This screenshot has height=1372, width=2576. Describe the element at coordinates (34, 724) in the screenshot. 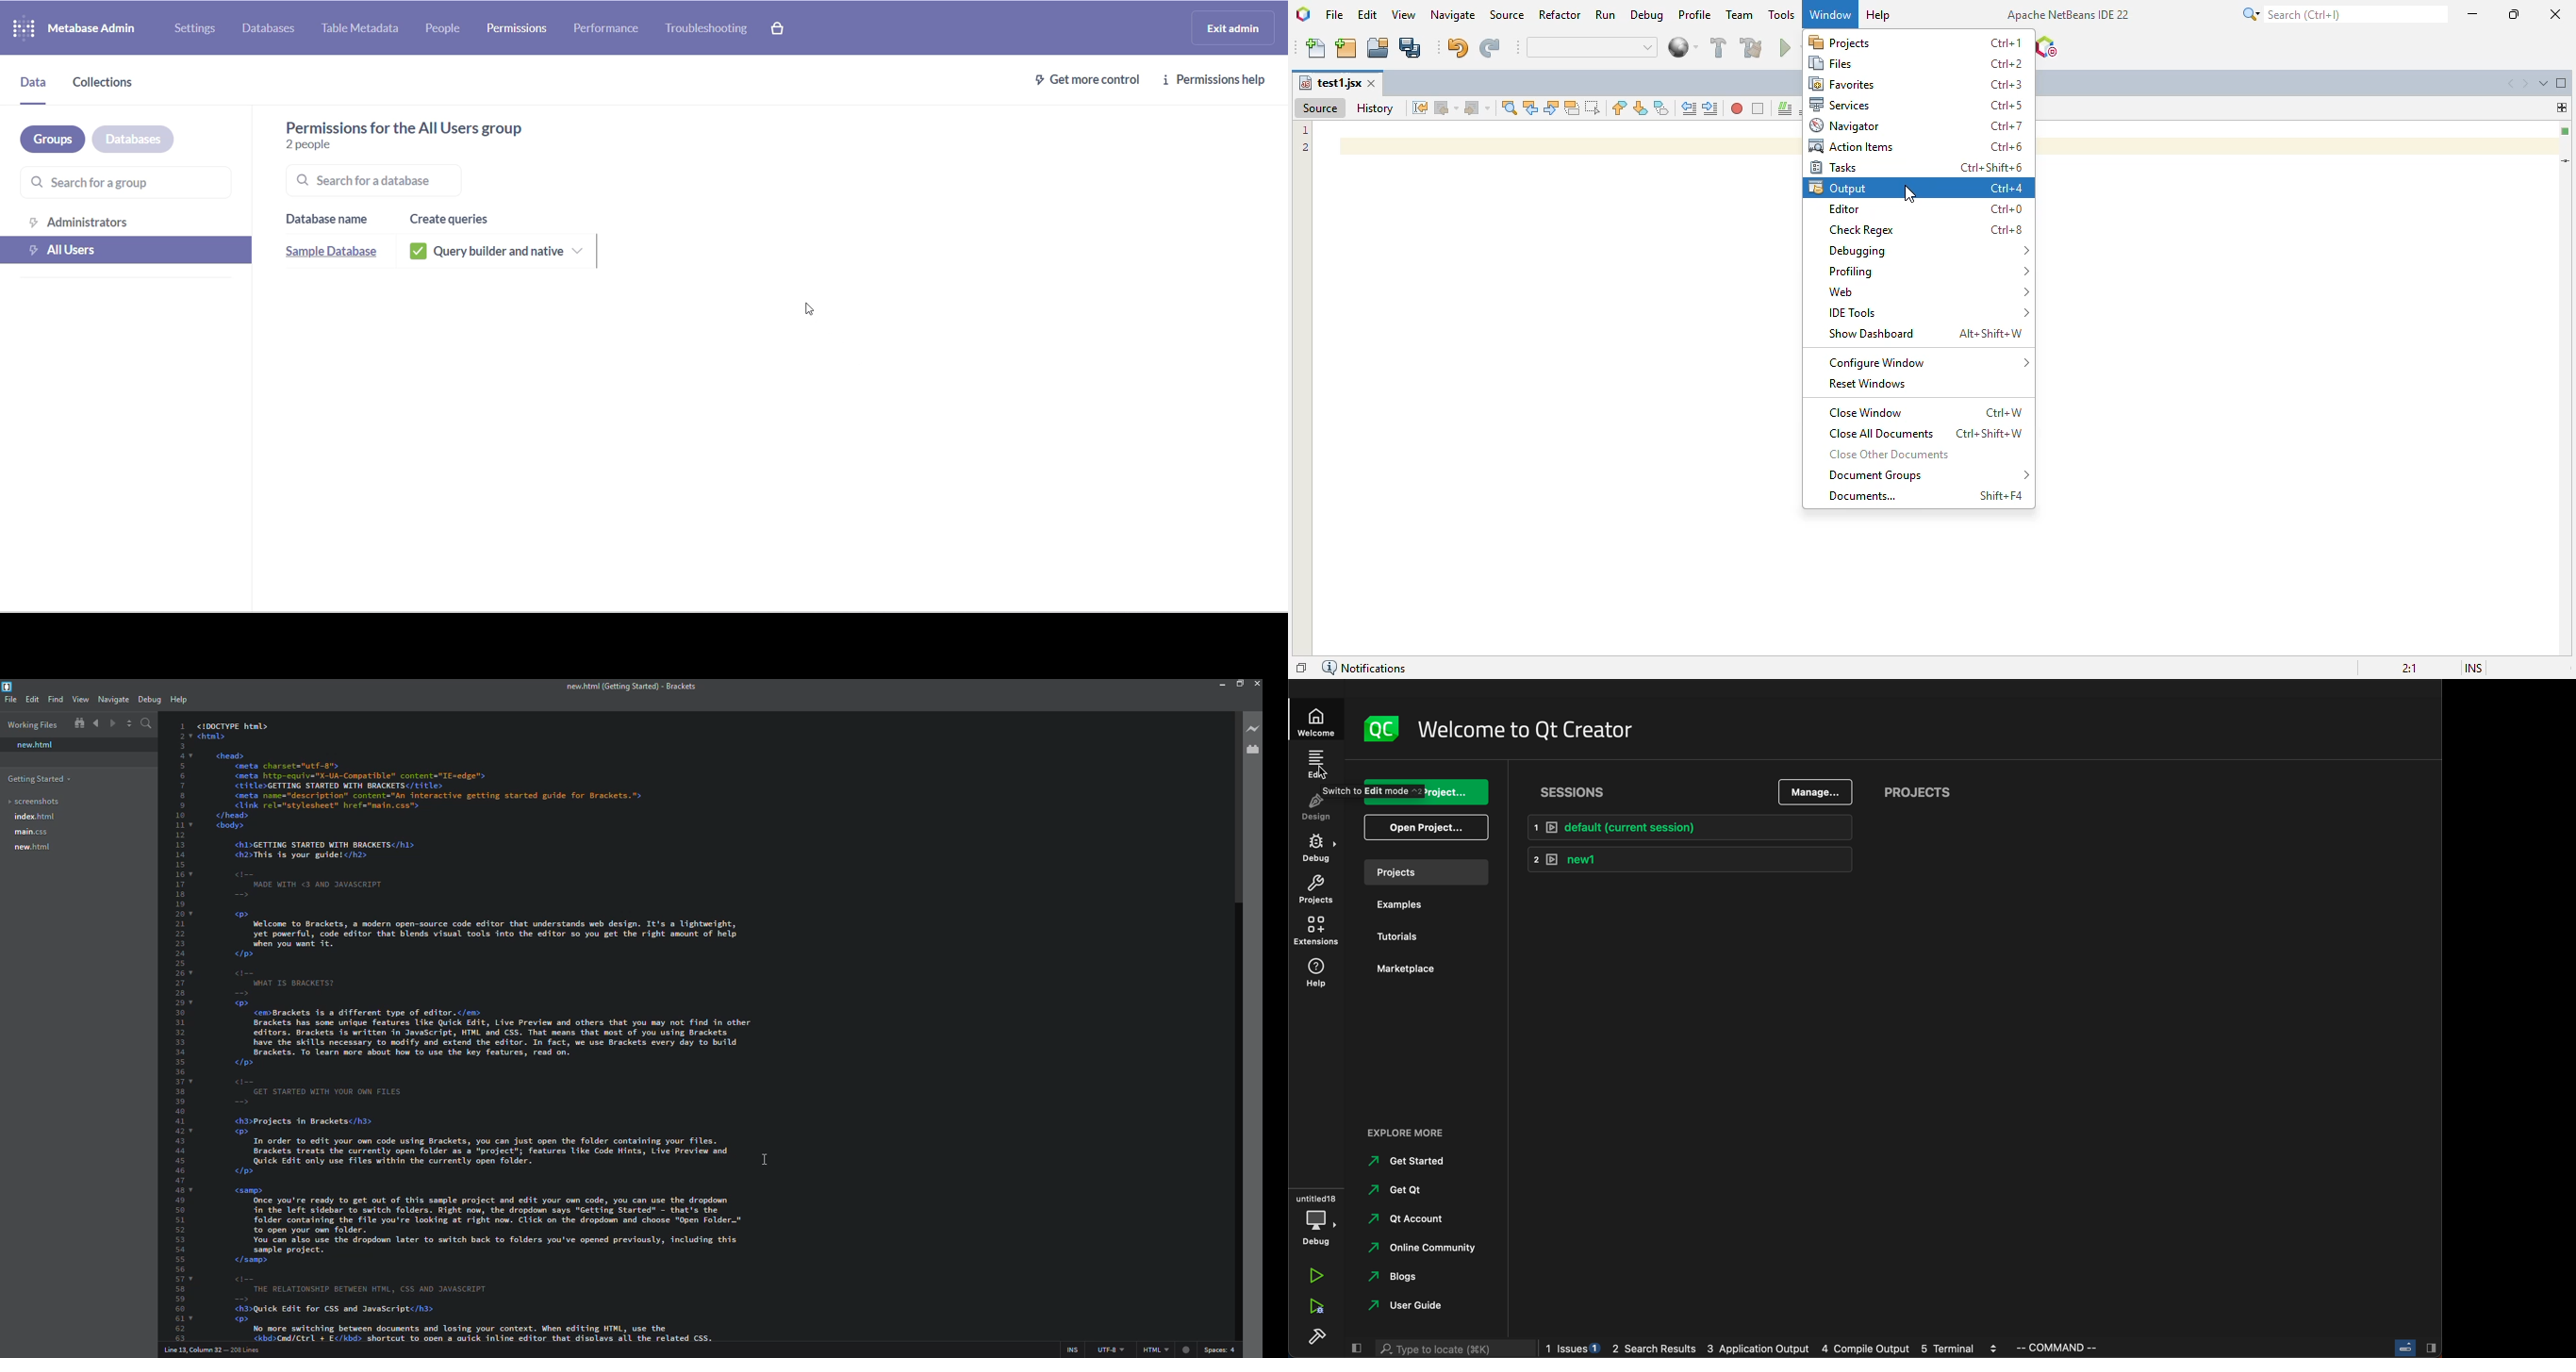

I see `working files` at that location.